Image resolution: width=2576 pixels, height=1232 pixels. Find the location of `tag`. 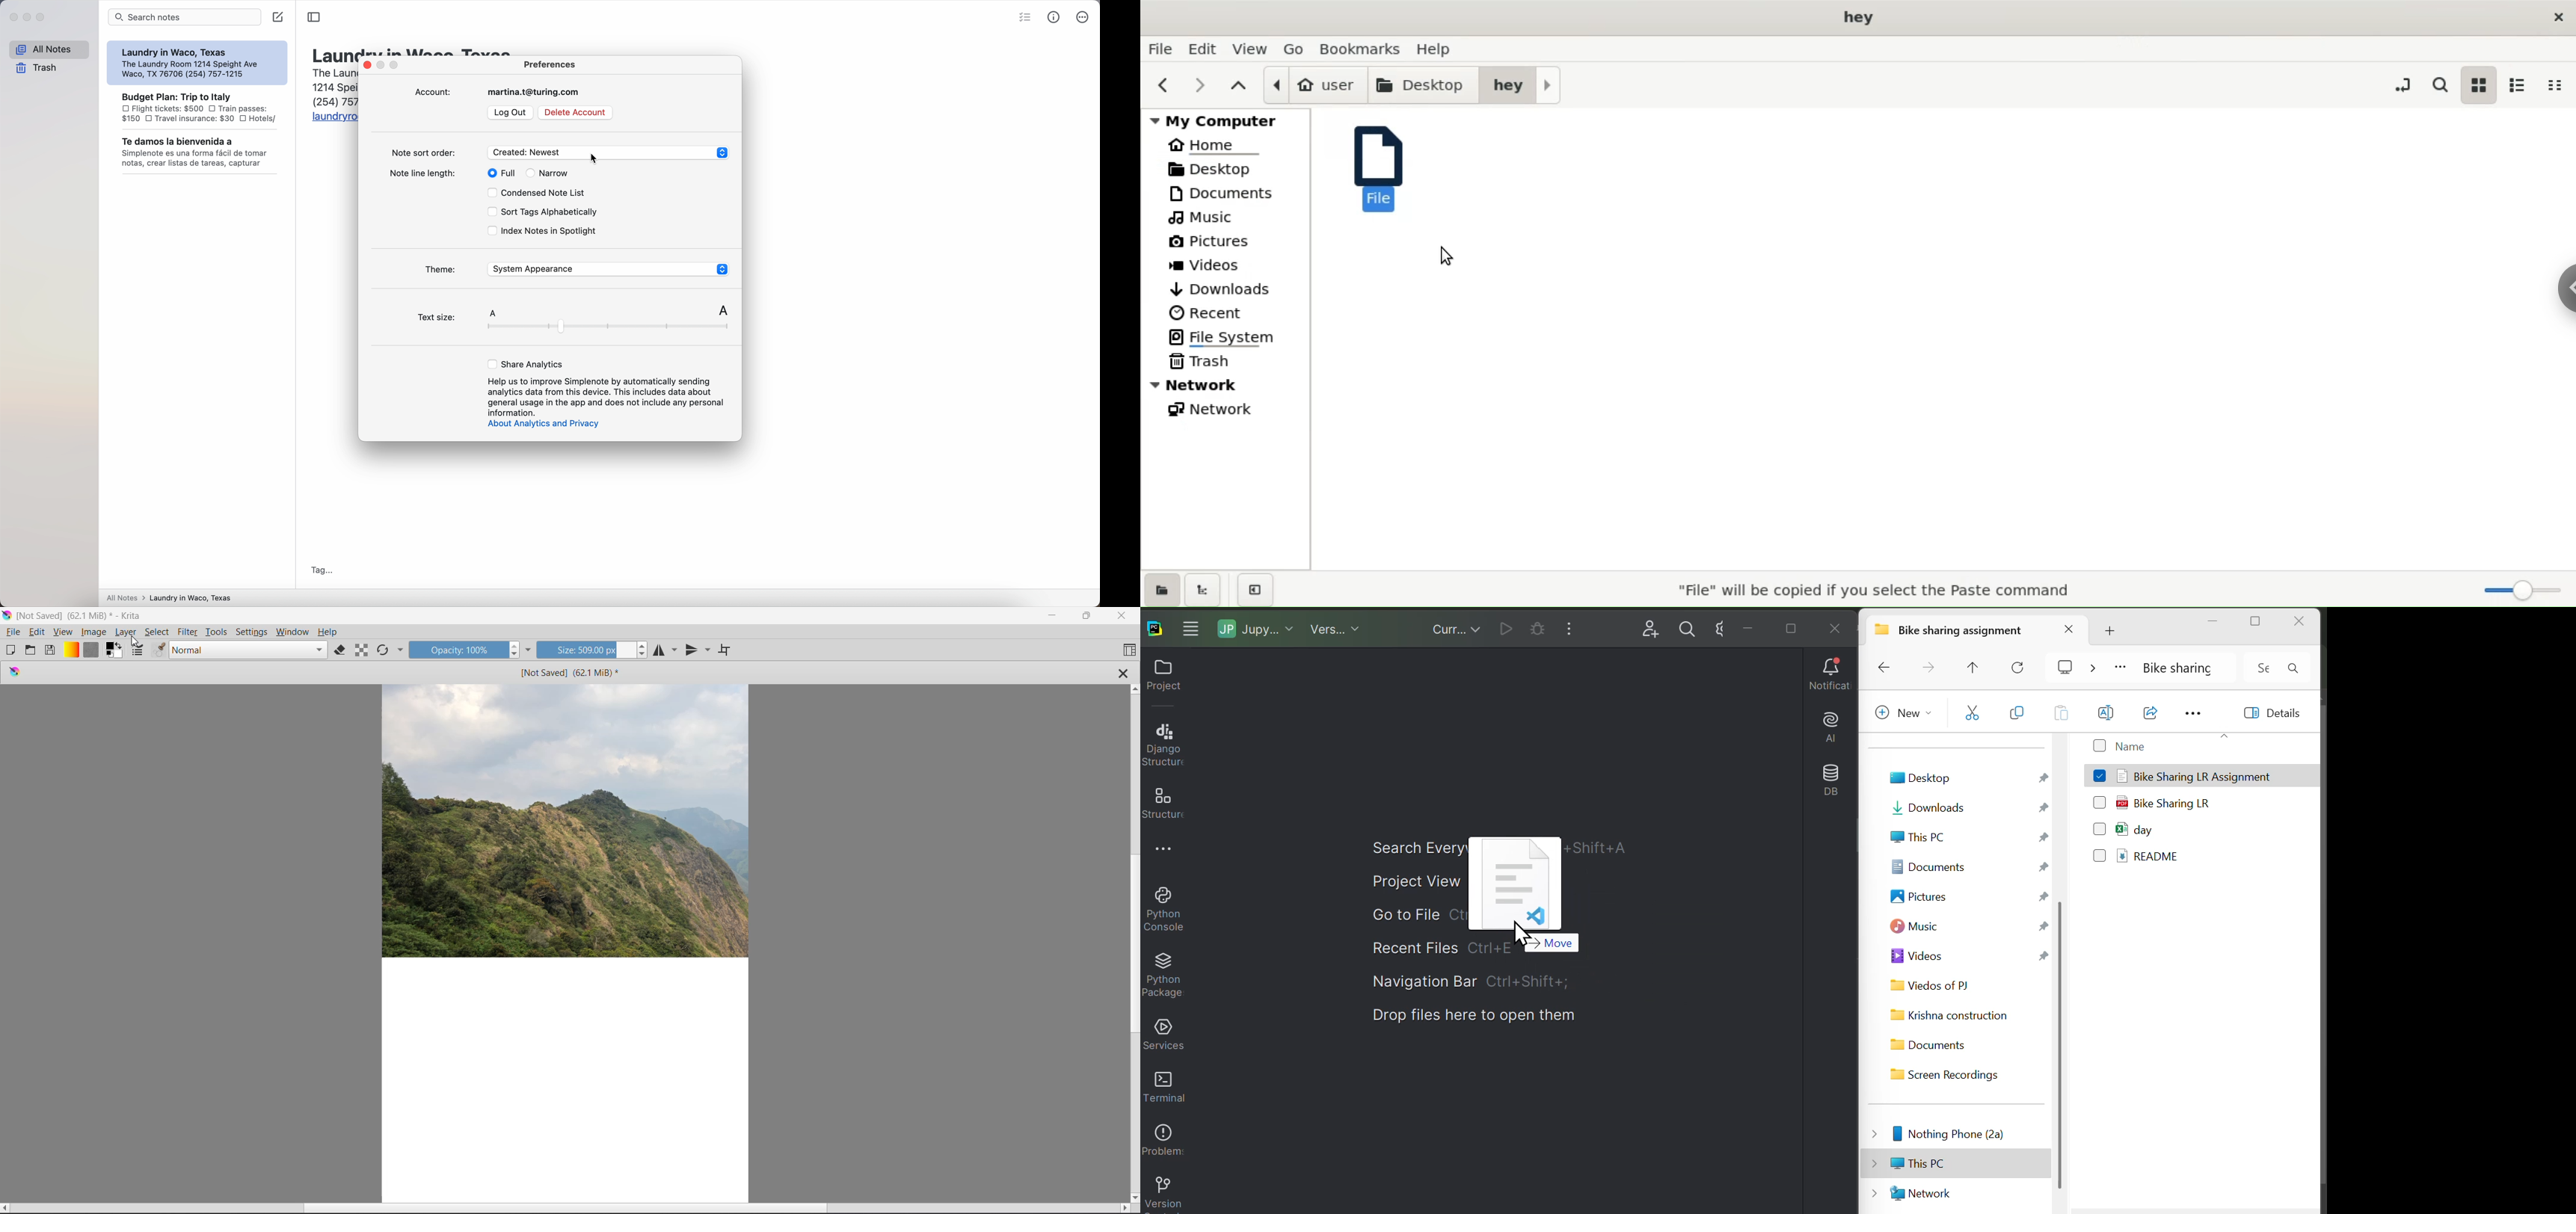

tag is located at coordinates (323, 569).